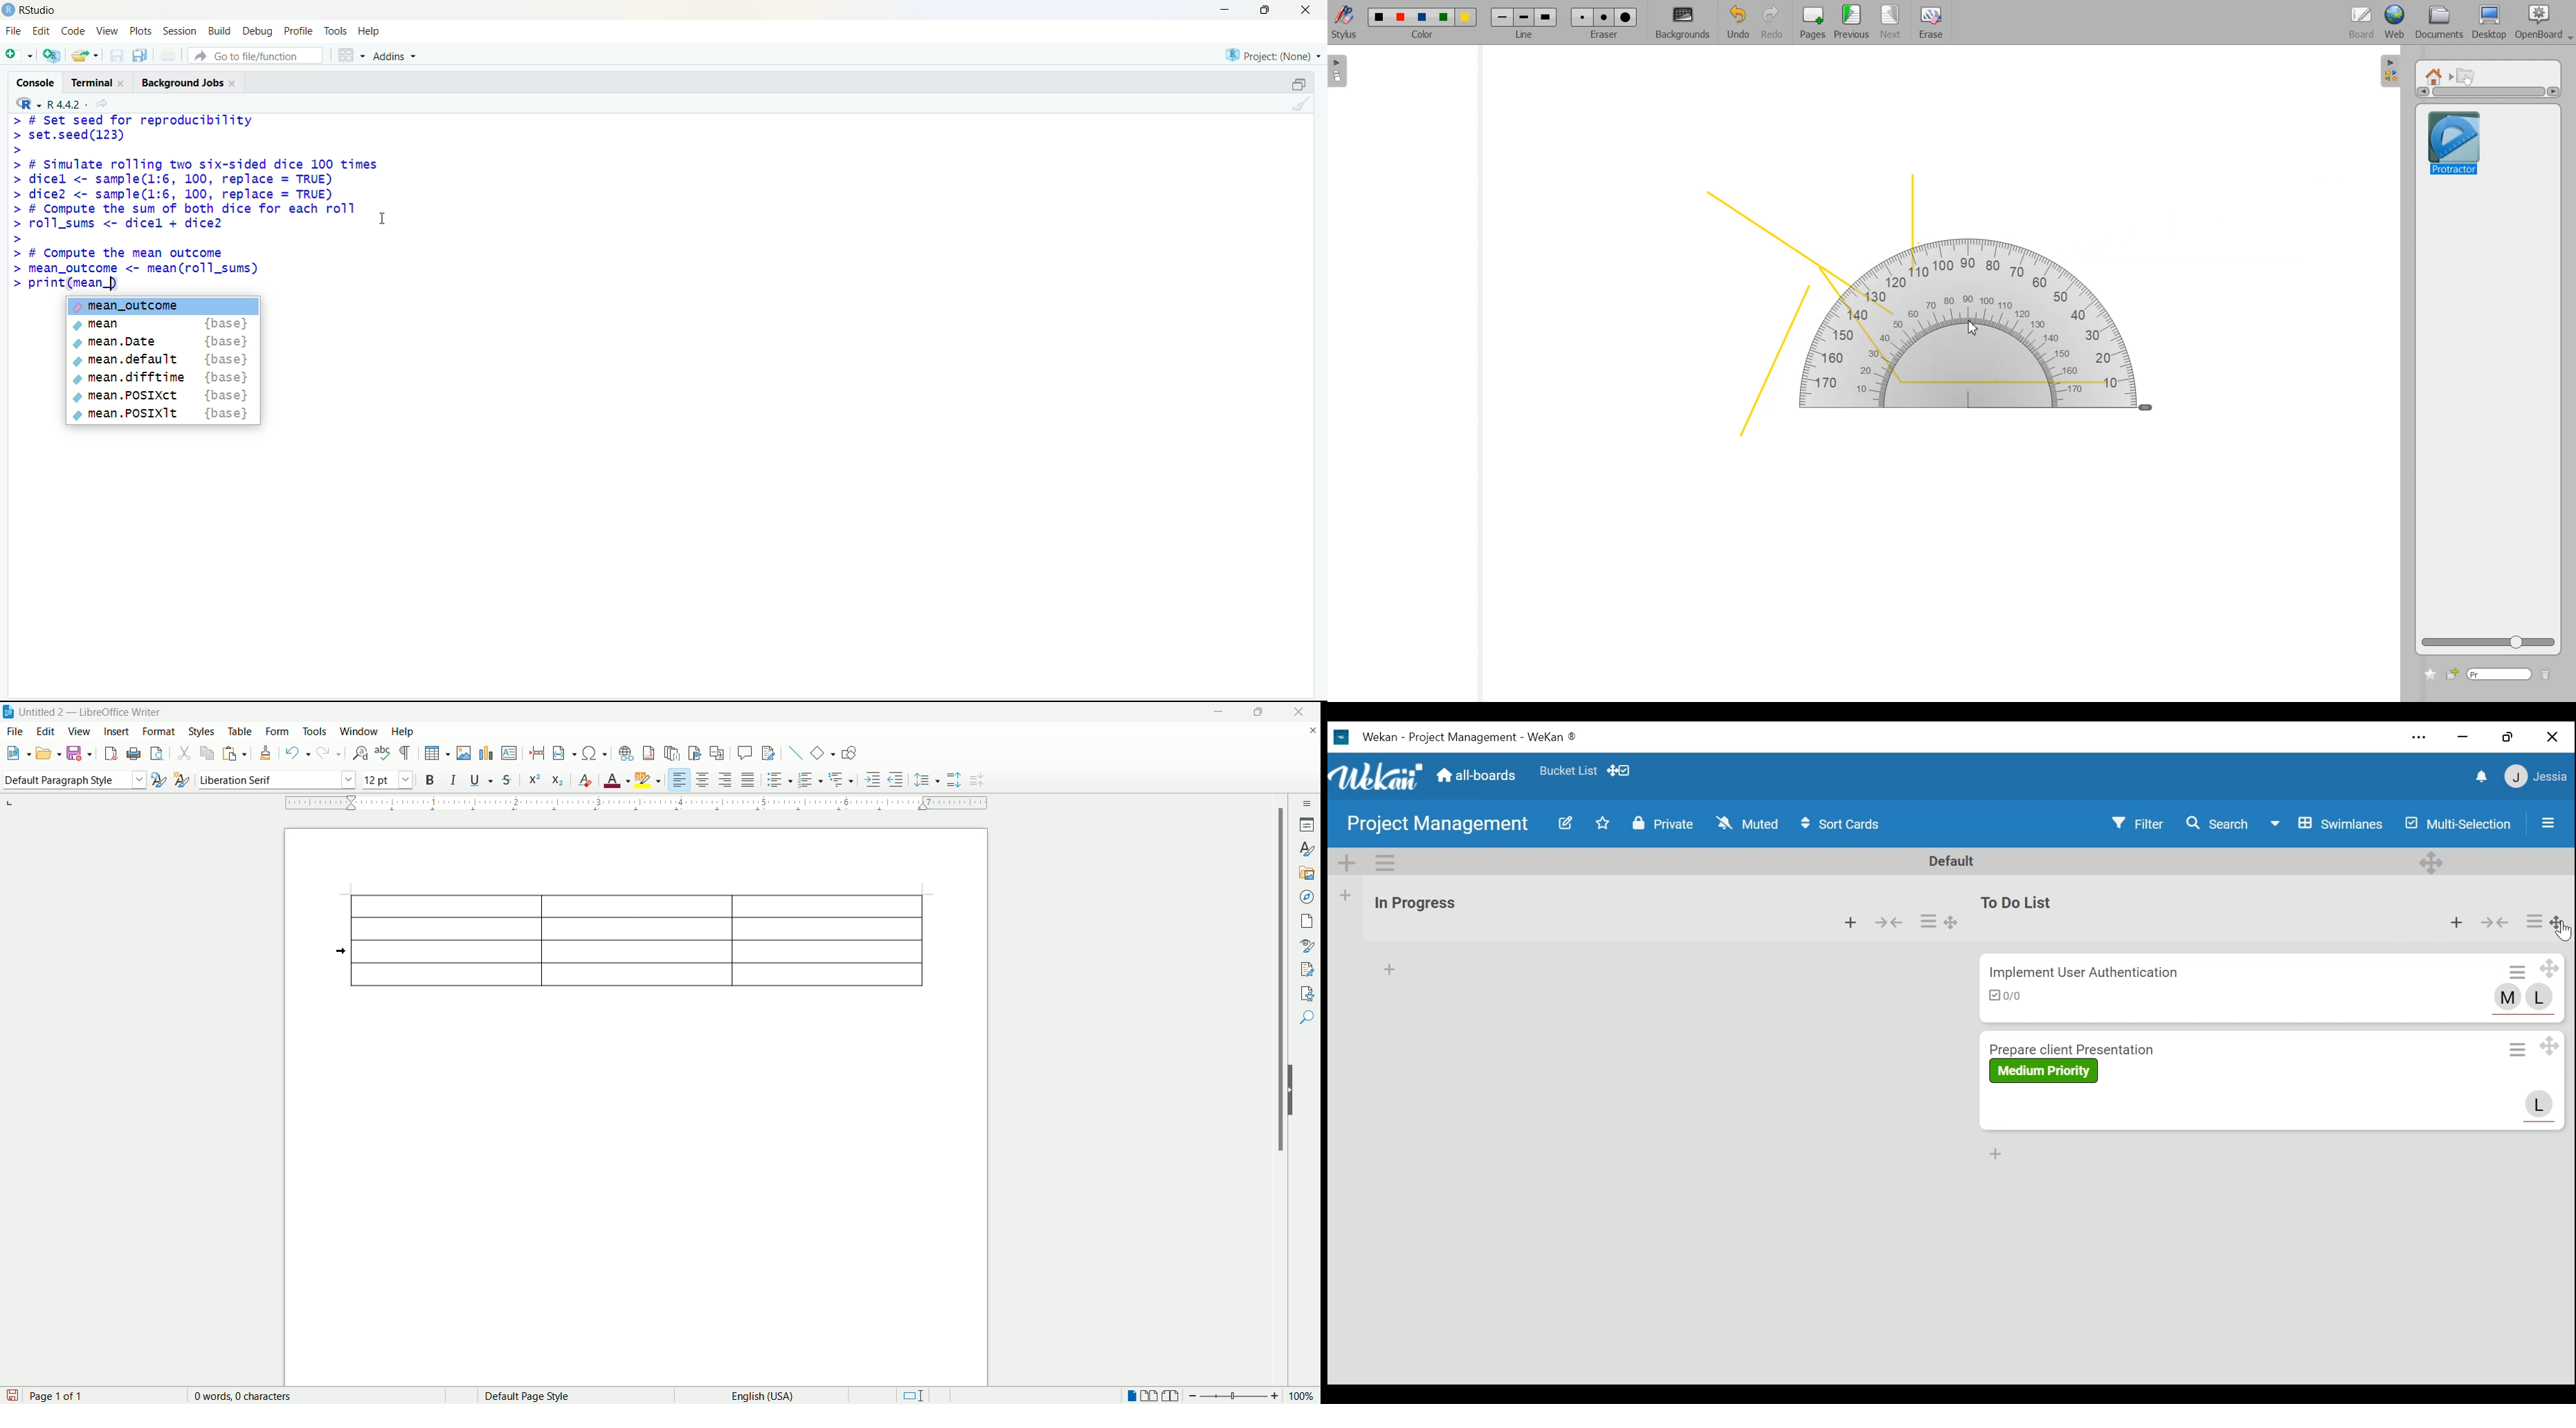 The height and width of the screenshot is (1428, 2576). I want to click on profile, so click(300, 32).